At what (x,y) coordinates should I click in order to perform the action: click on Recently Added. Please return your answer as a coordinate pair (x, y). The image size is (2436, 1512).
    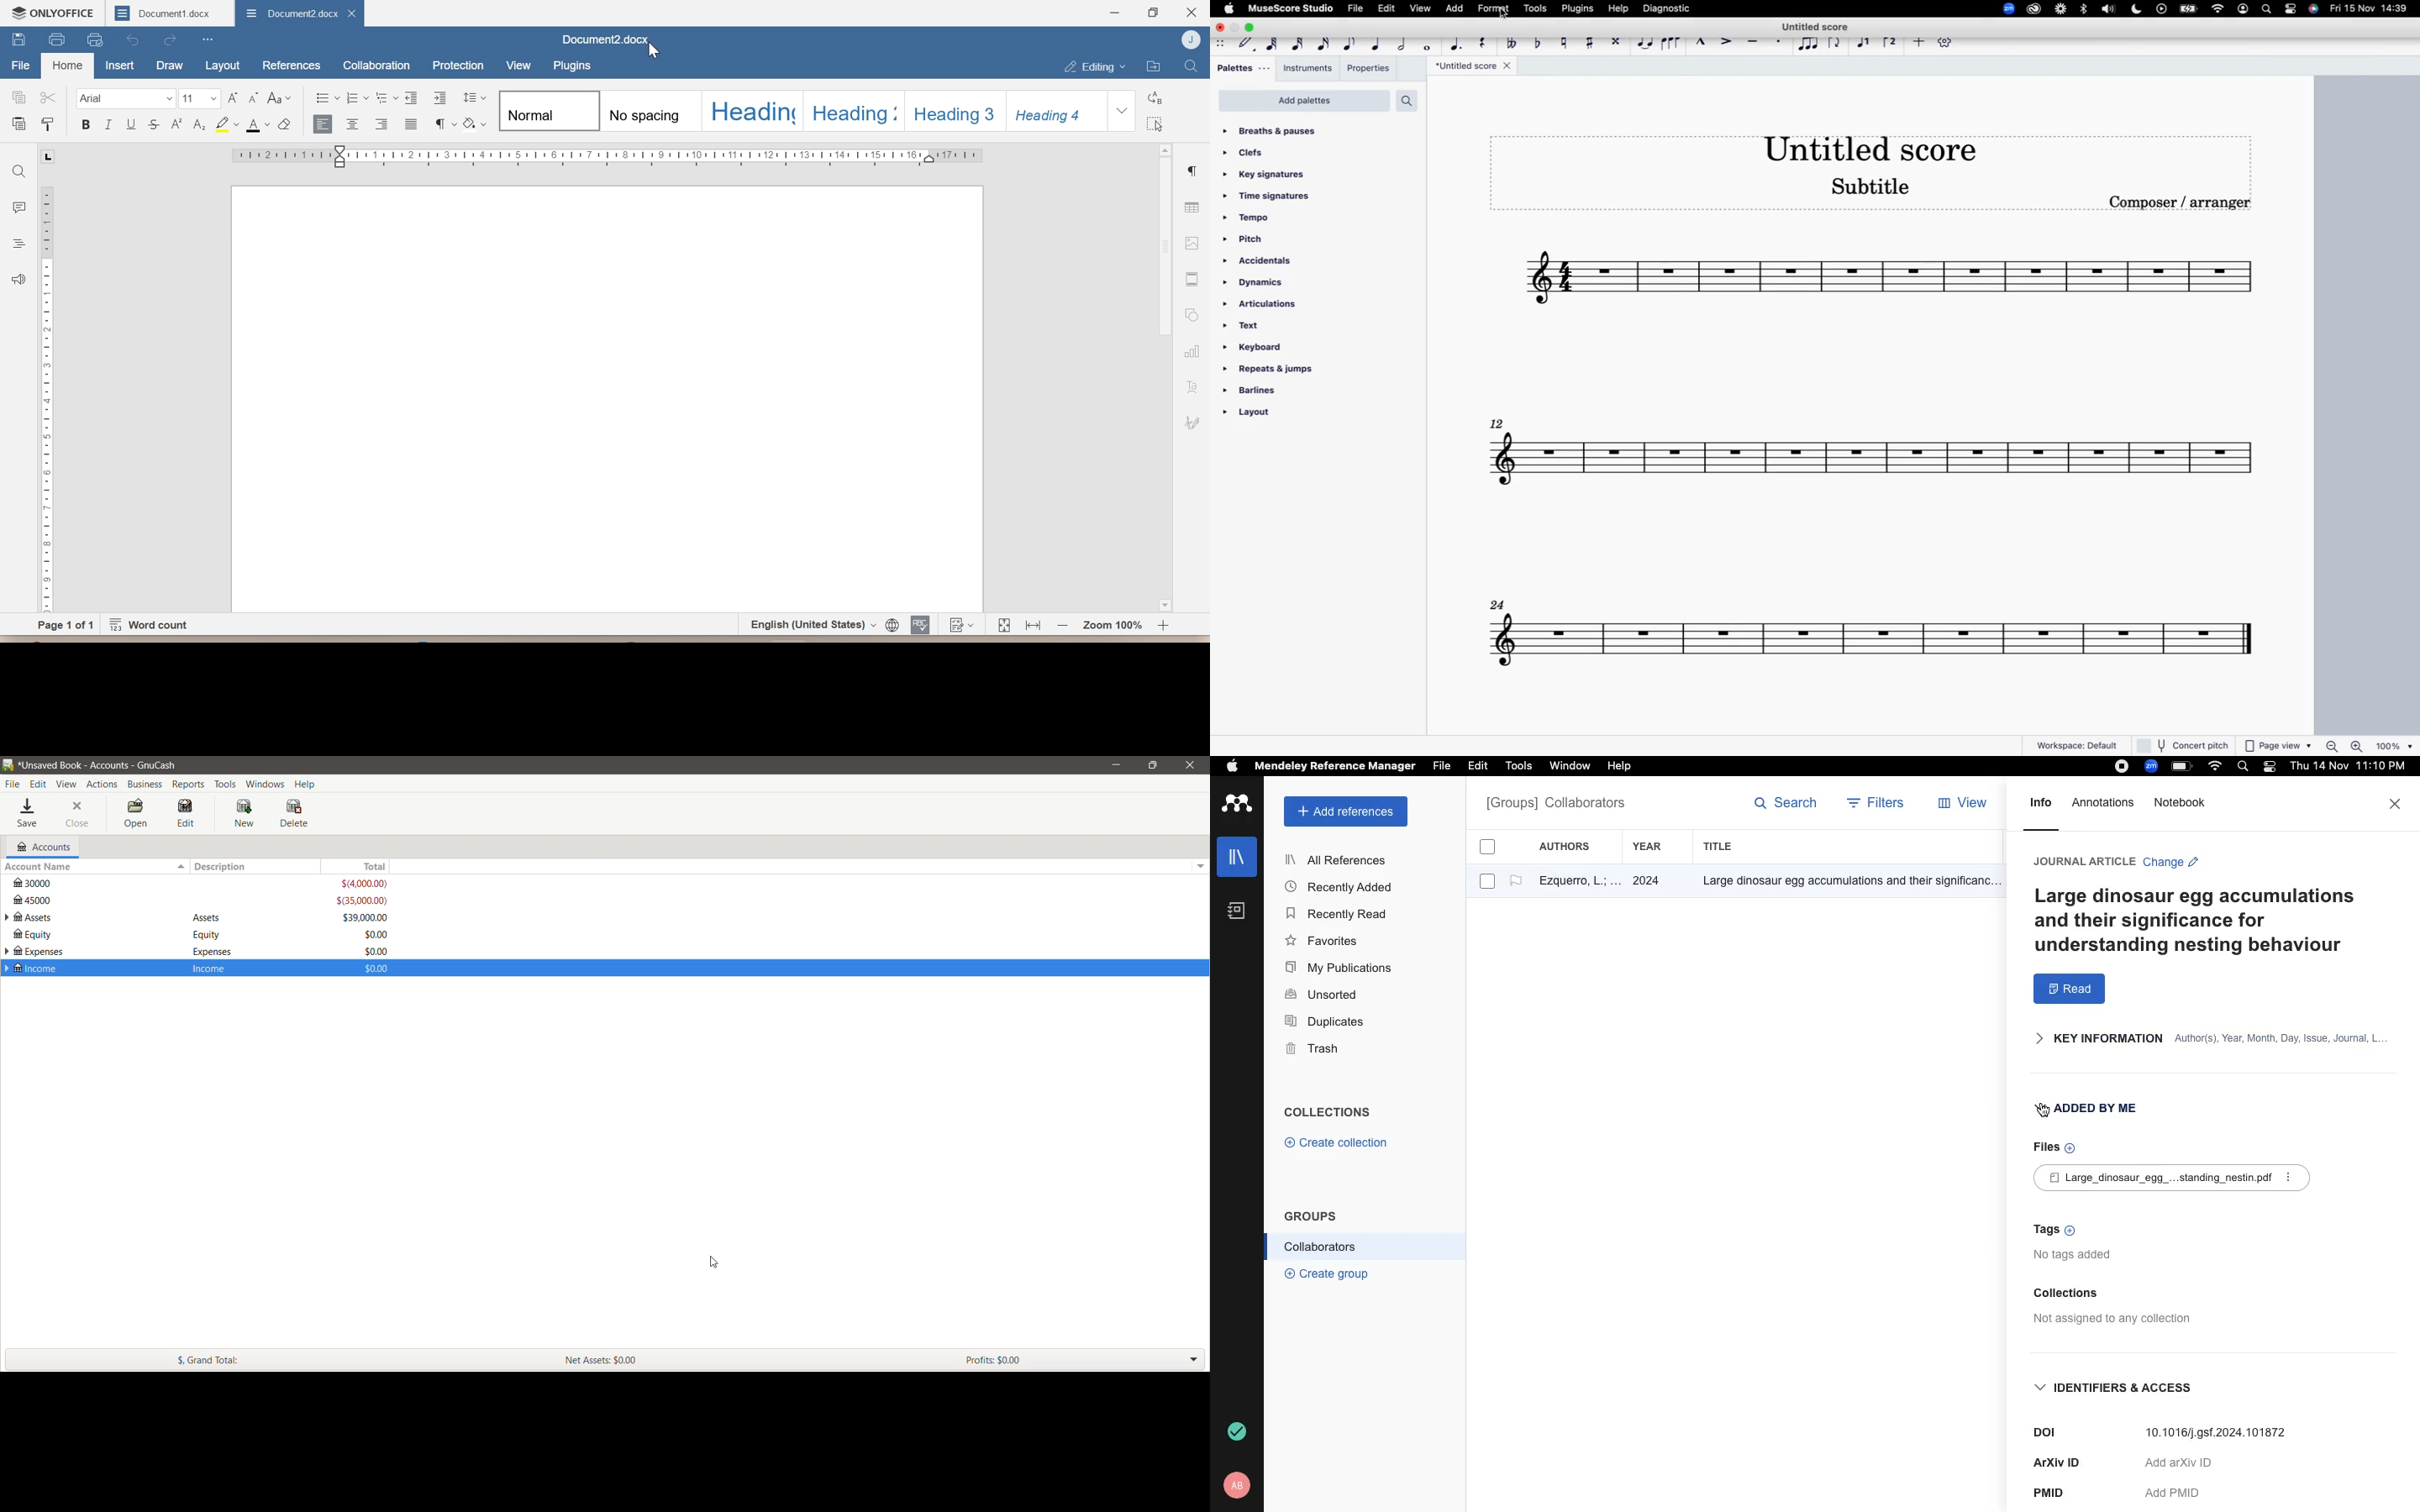
    Looking at the image, I should click on (1344, 886).